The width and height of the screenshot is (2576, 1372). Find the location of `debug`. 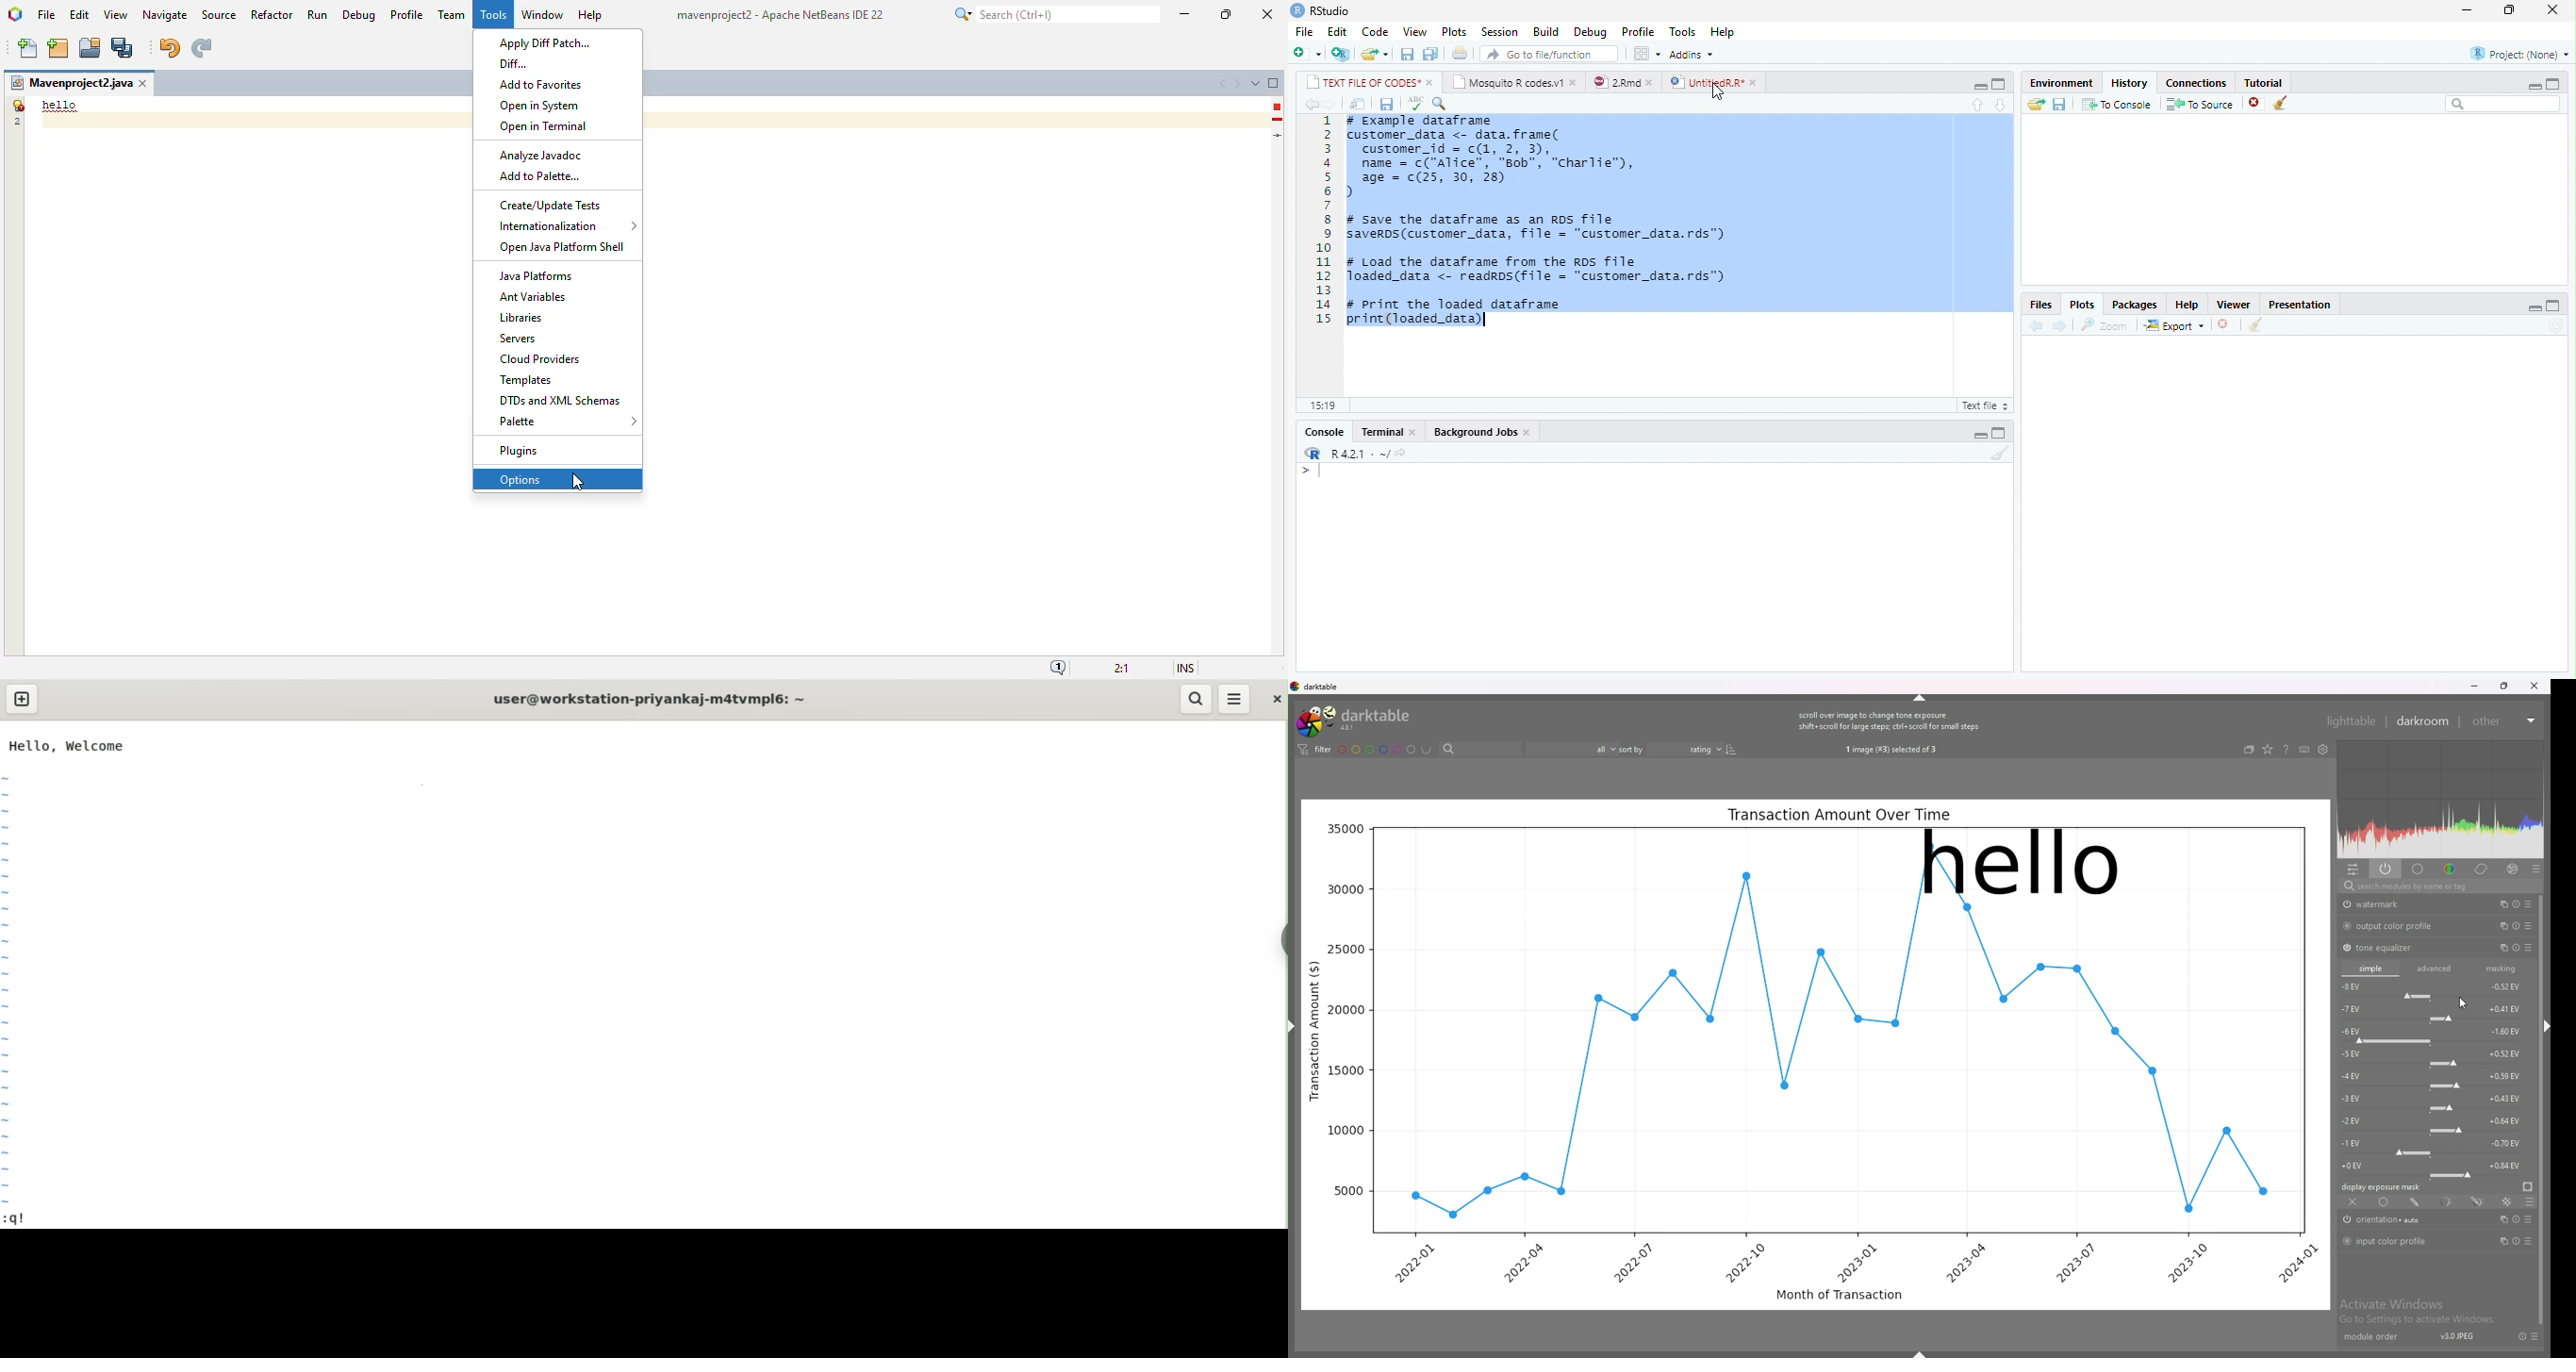

debug is located at coordinates (360, 15).